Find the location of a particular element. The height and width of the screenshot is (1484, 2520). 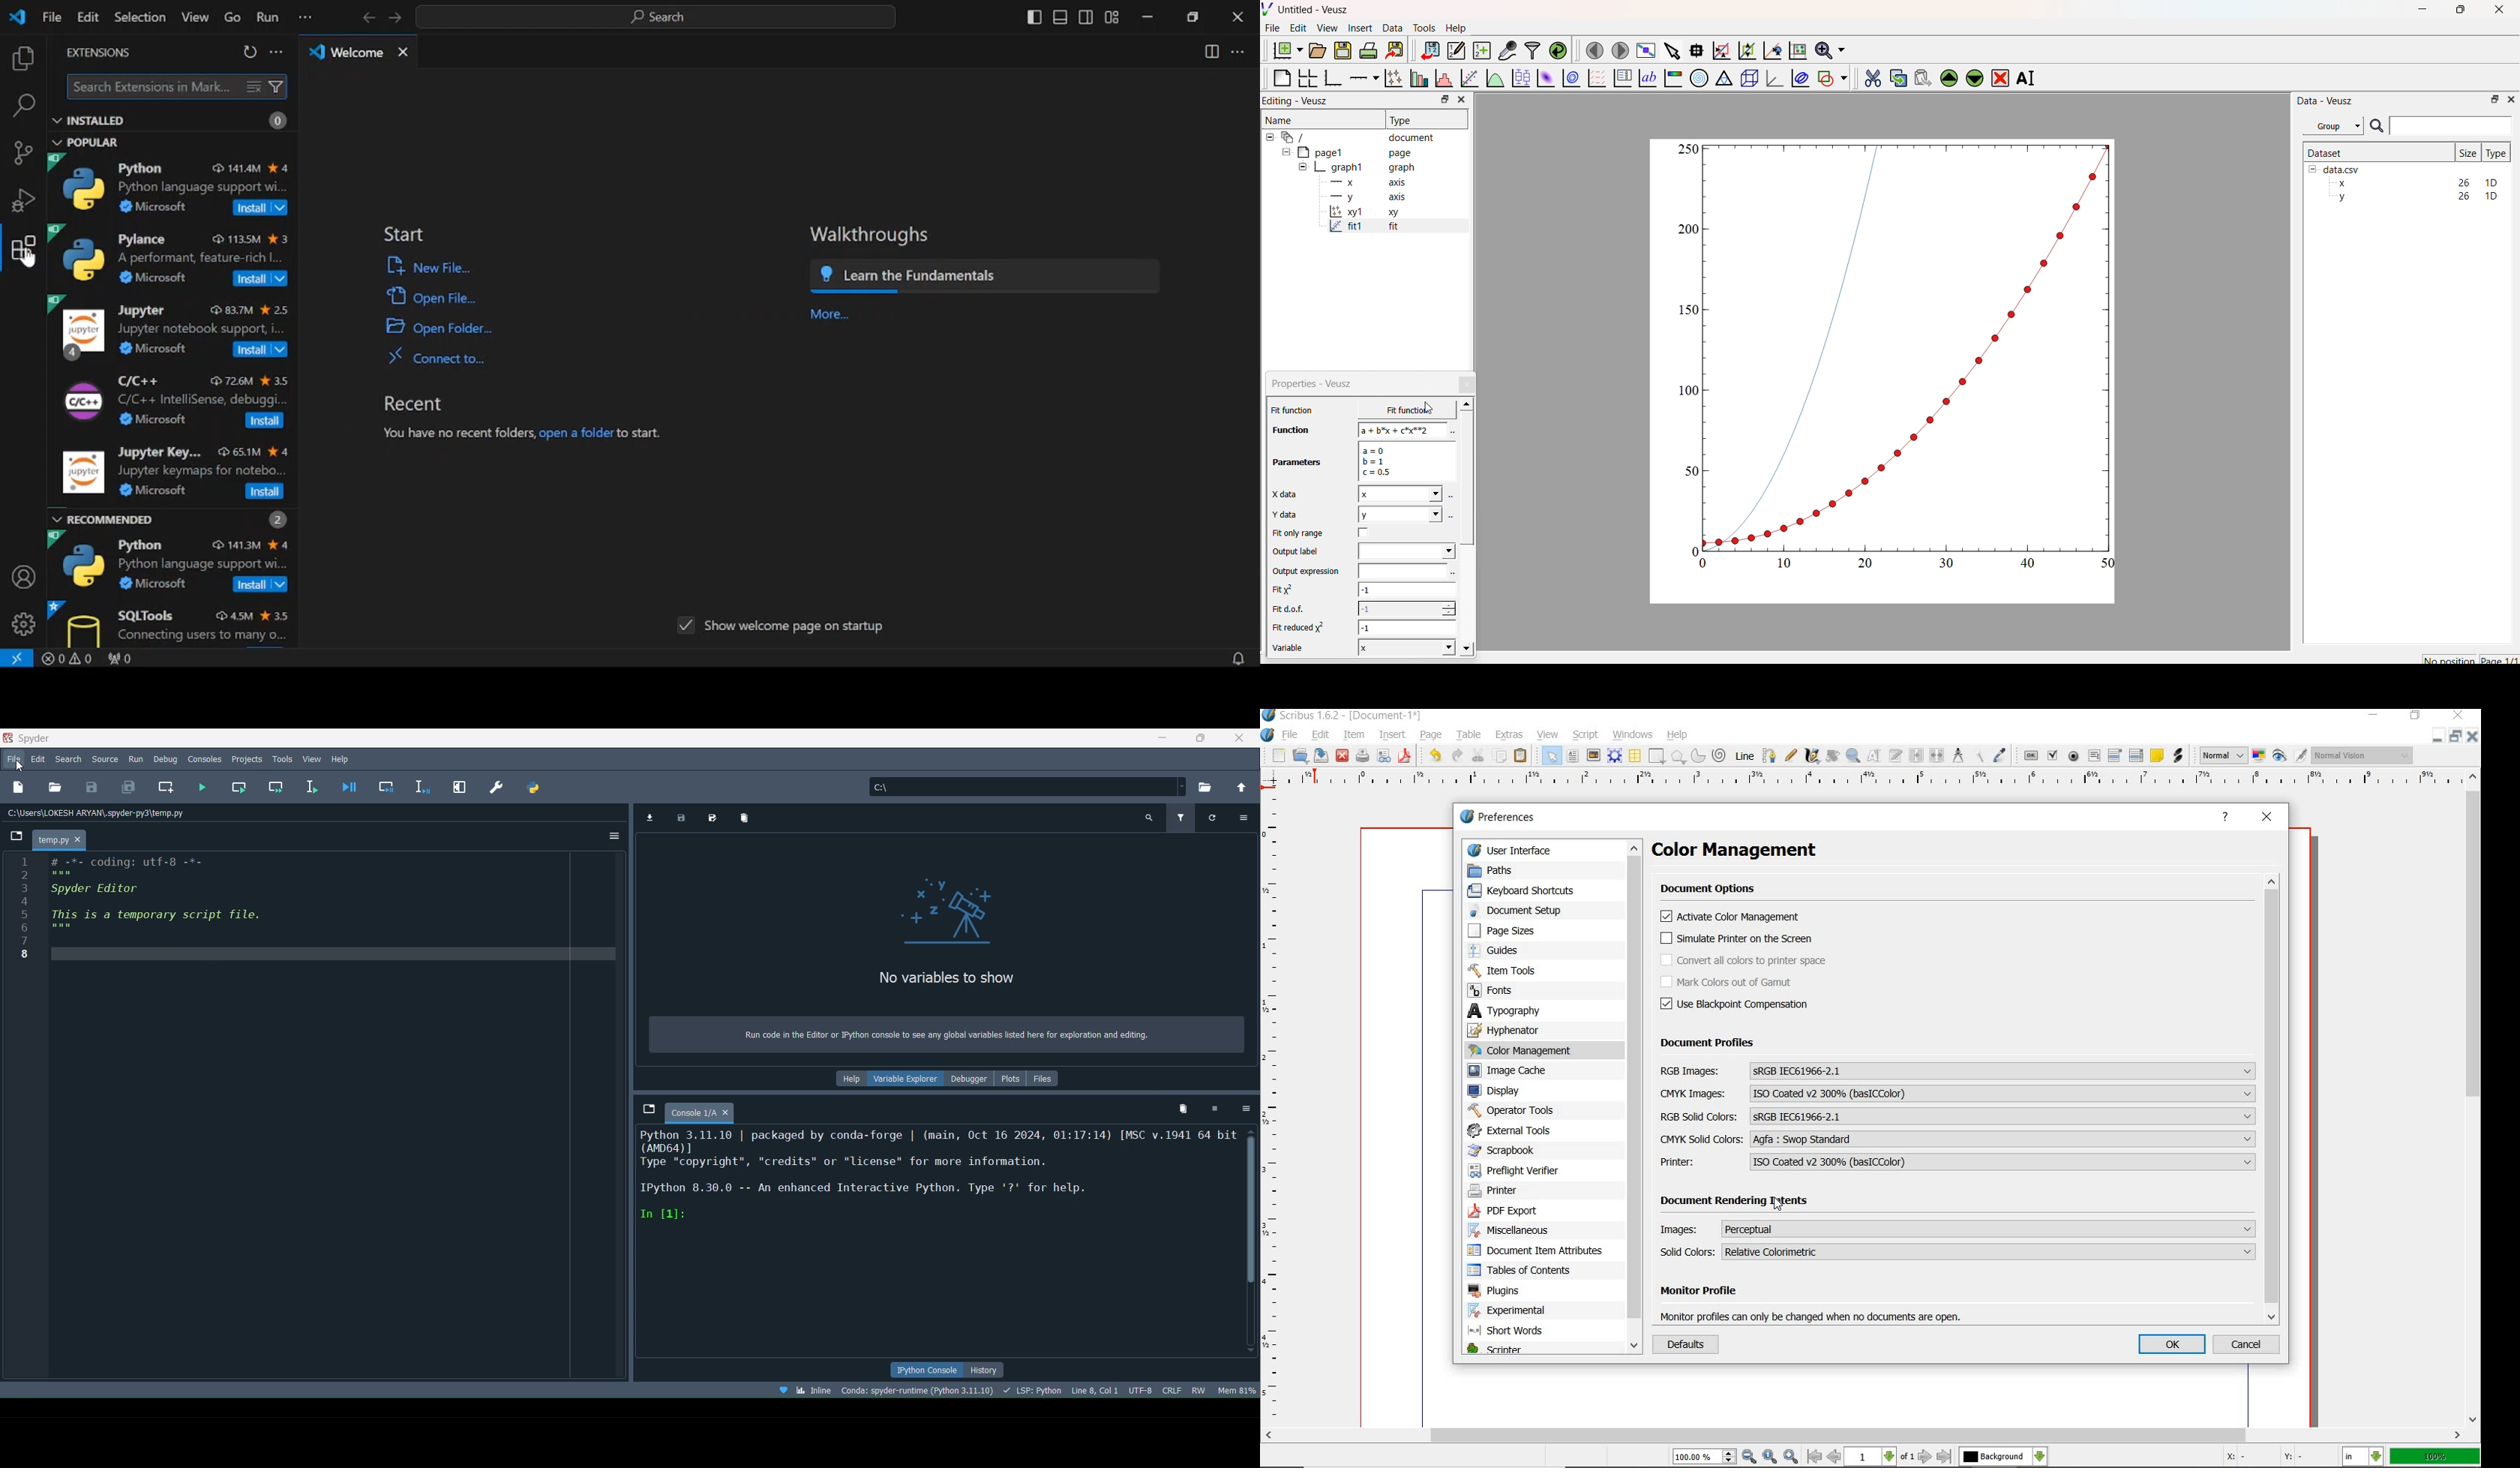

Code block is located at coordinates (314, 1116).